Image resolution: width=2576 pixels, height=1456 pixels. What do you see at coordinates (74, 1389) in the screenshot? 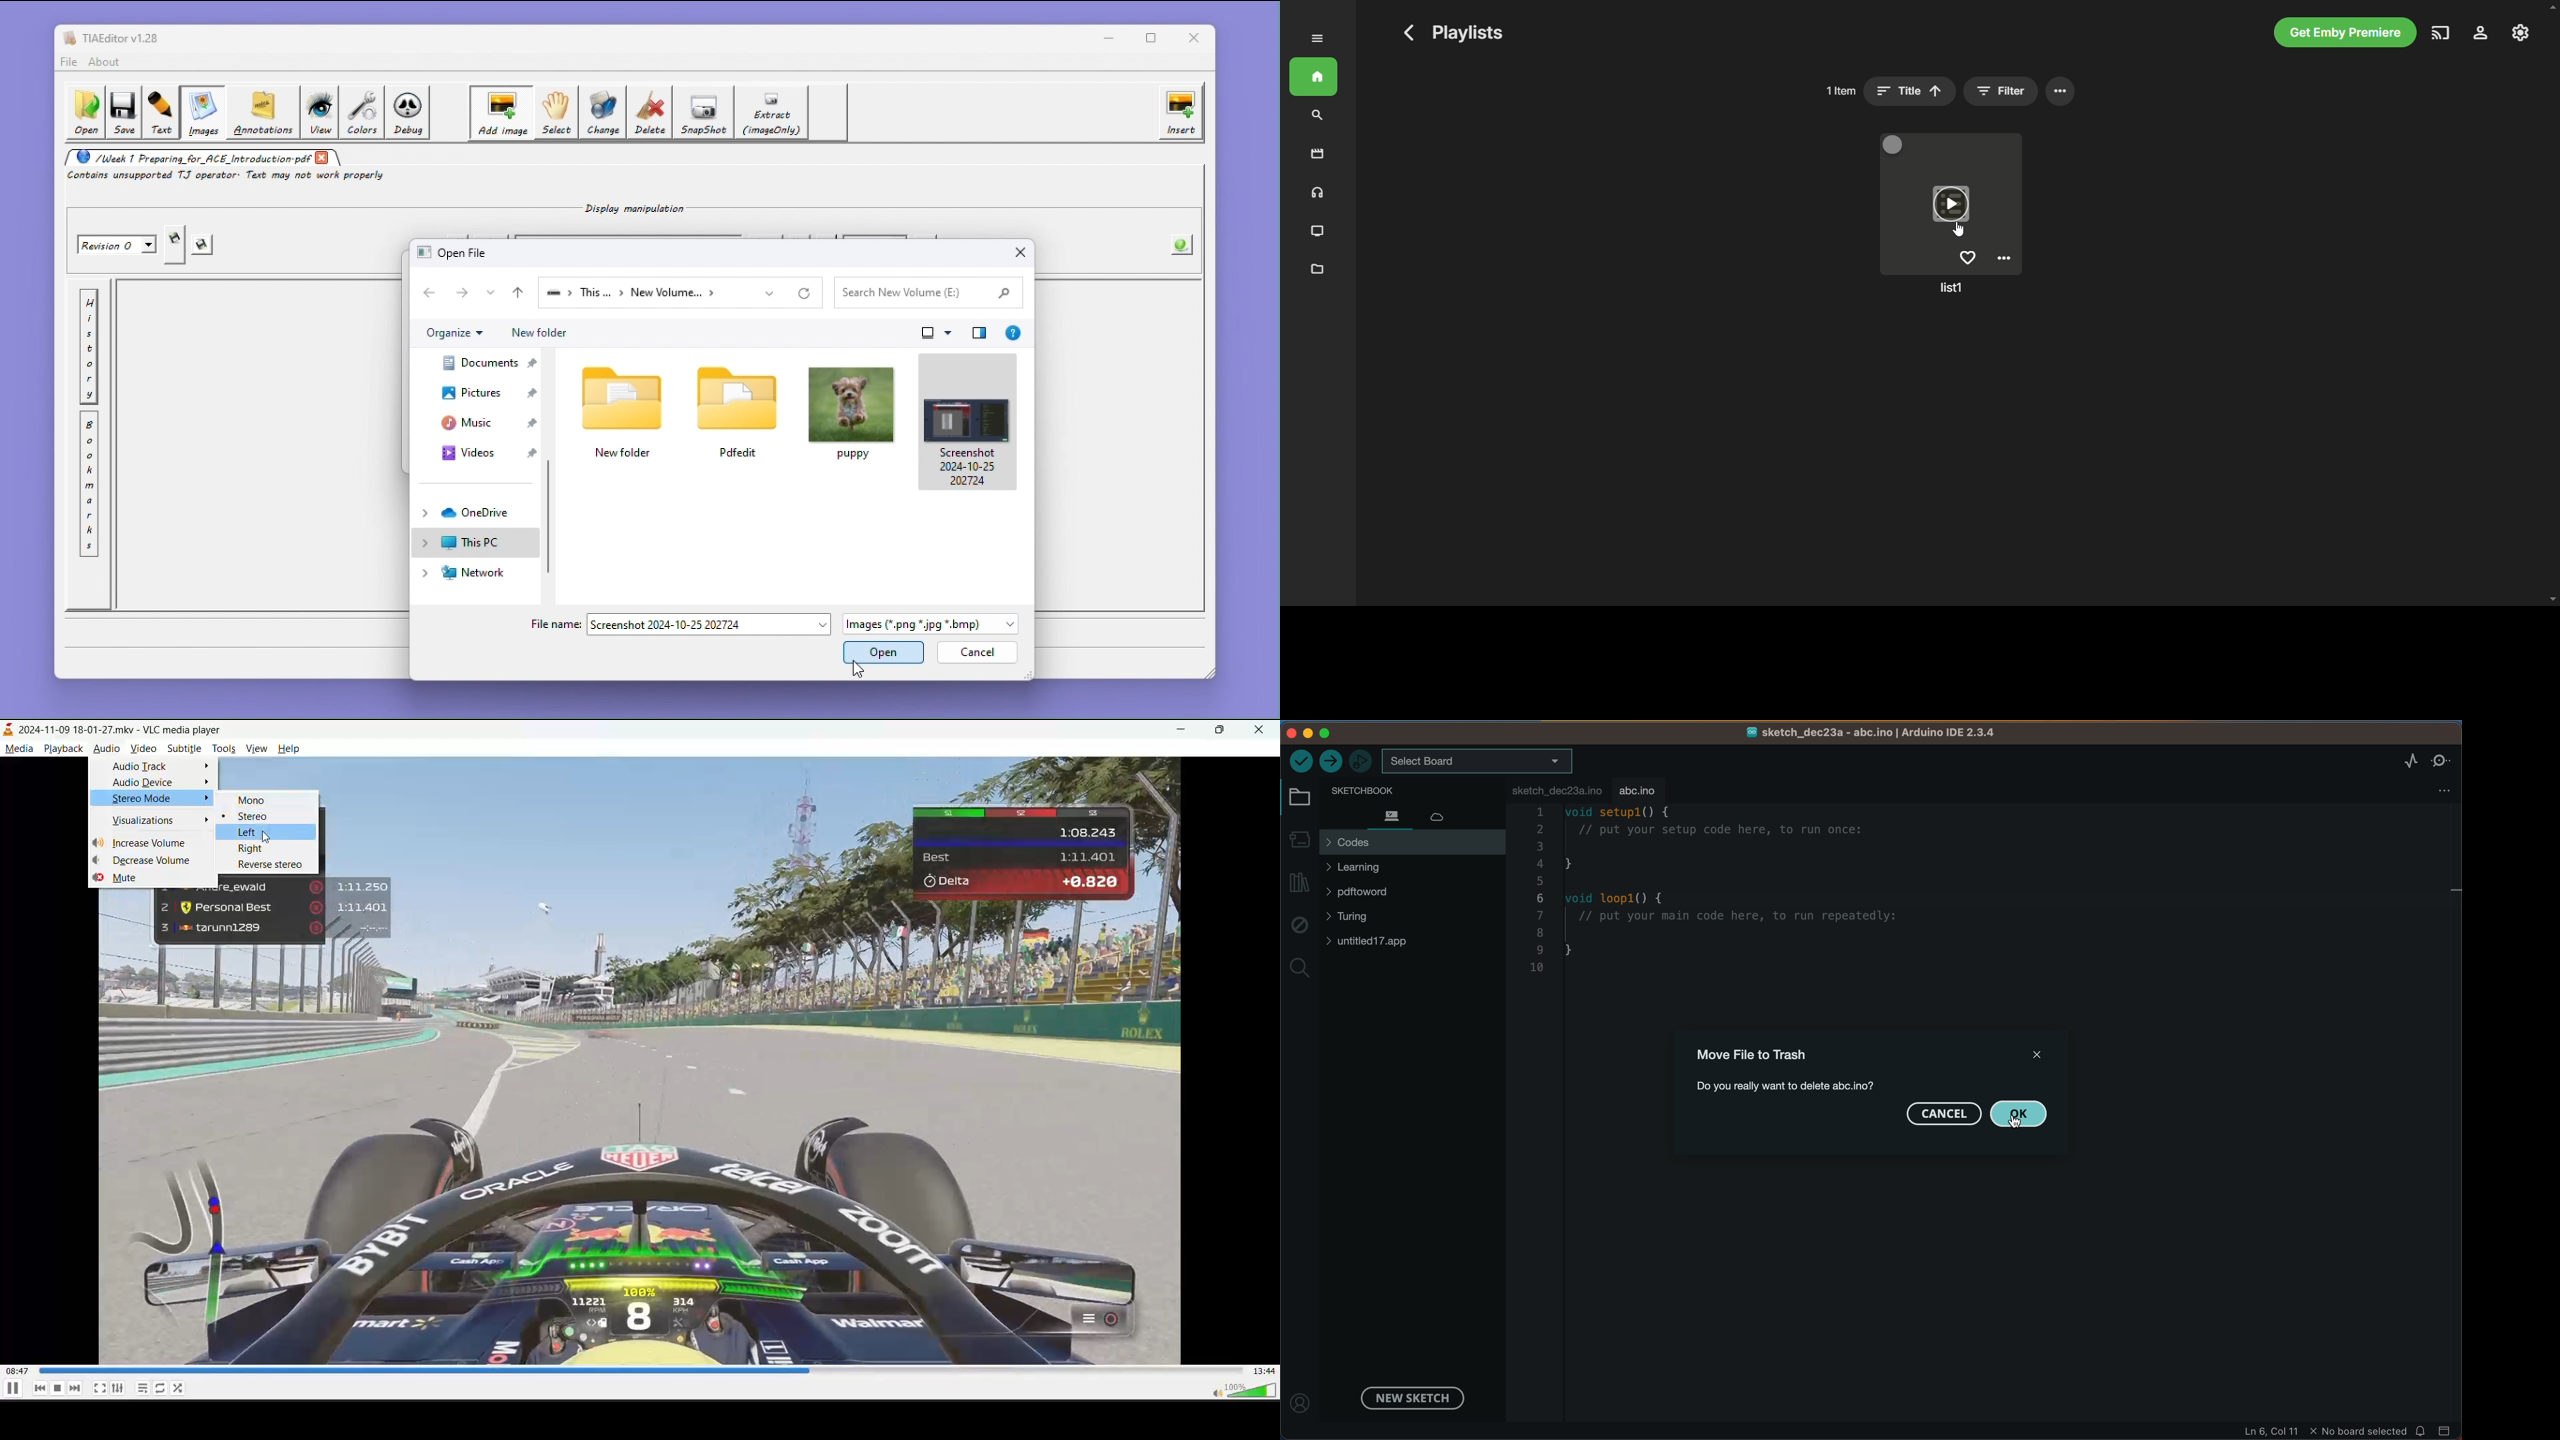
I see `next` at bounding box center [74, 1389].